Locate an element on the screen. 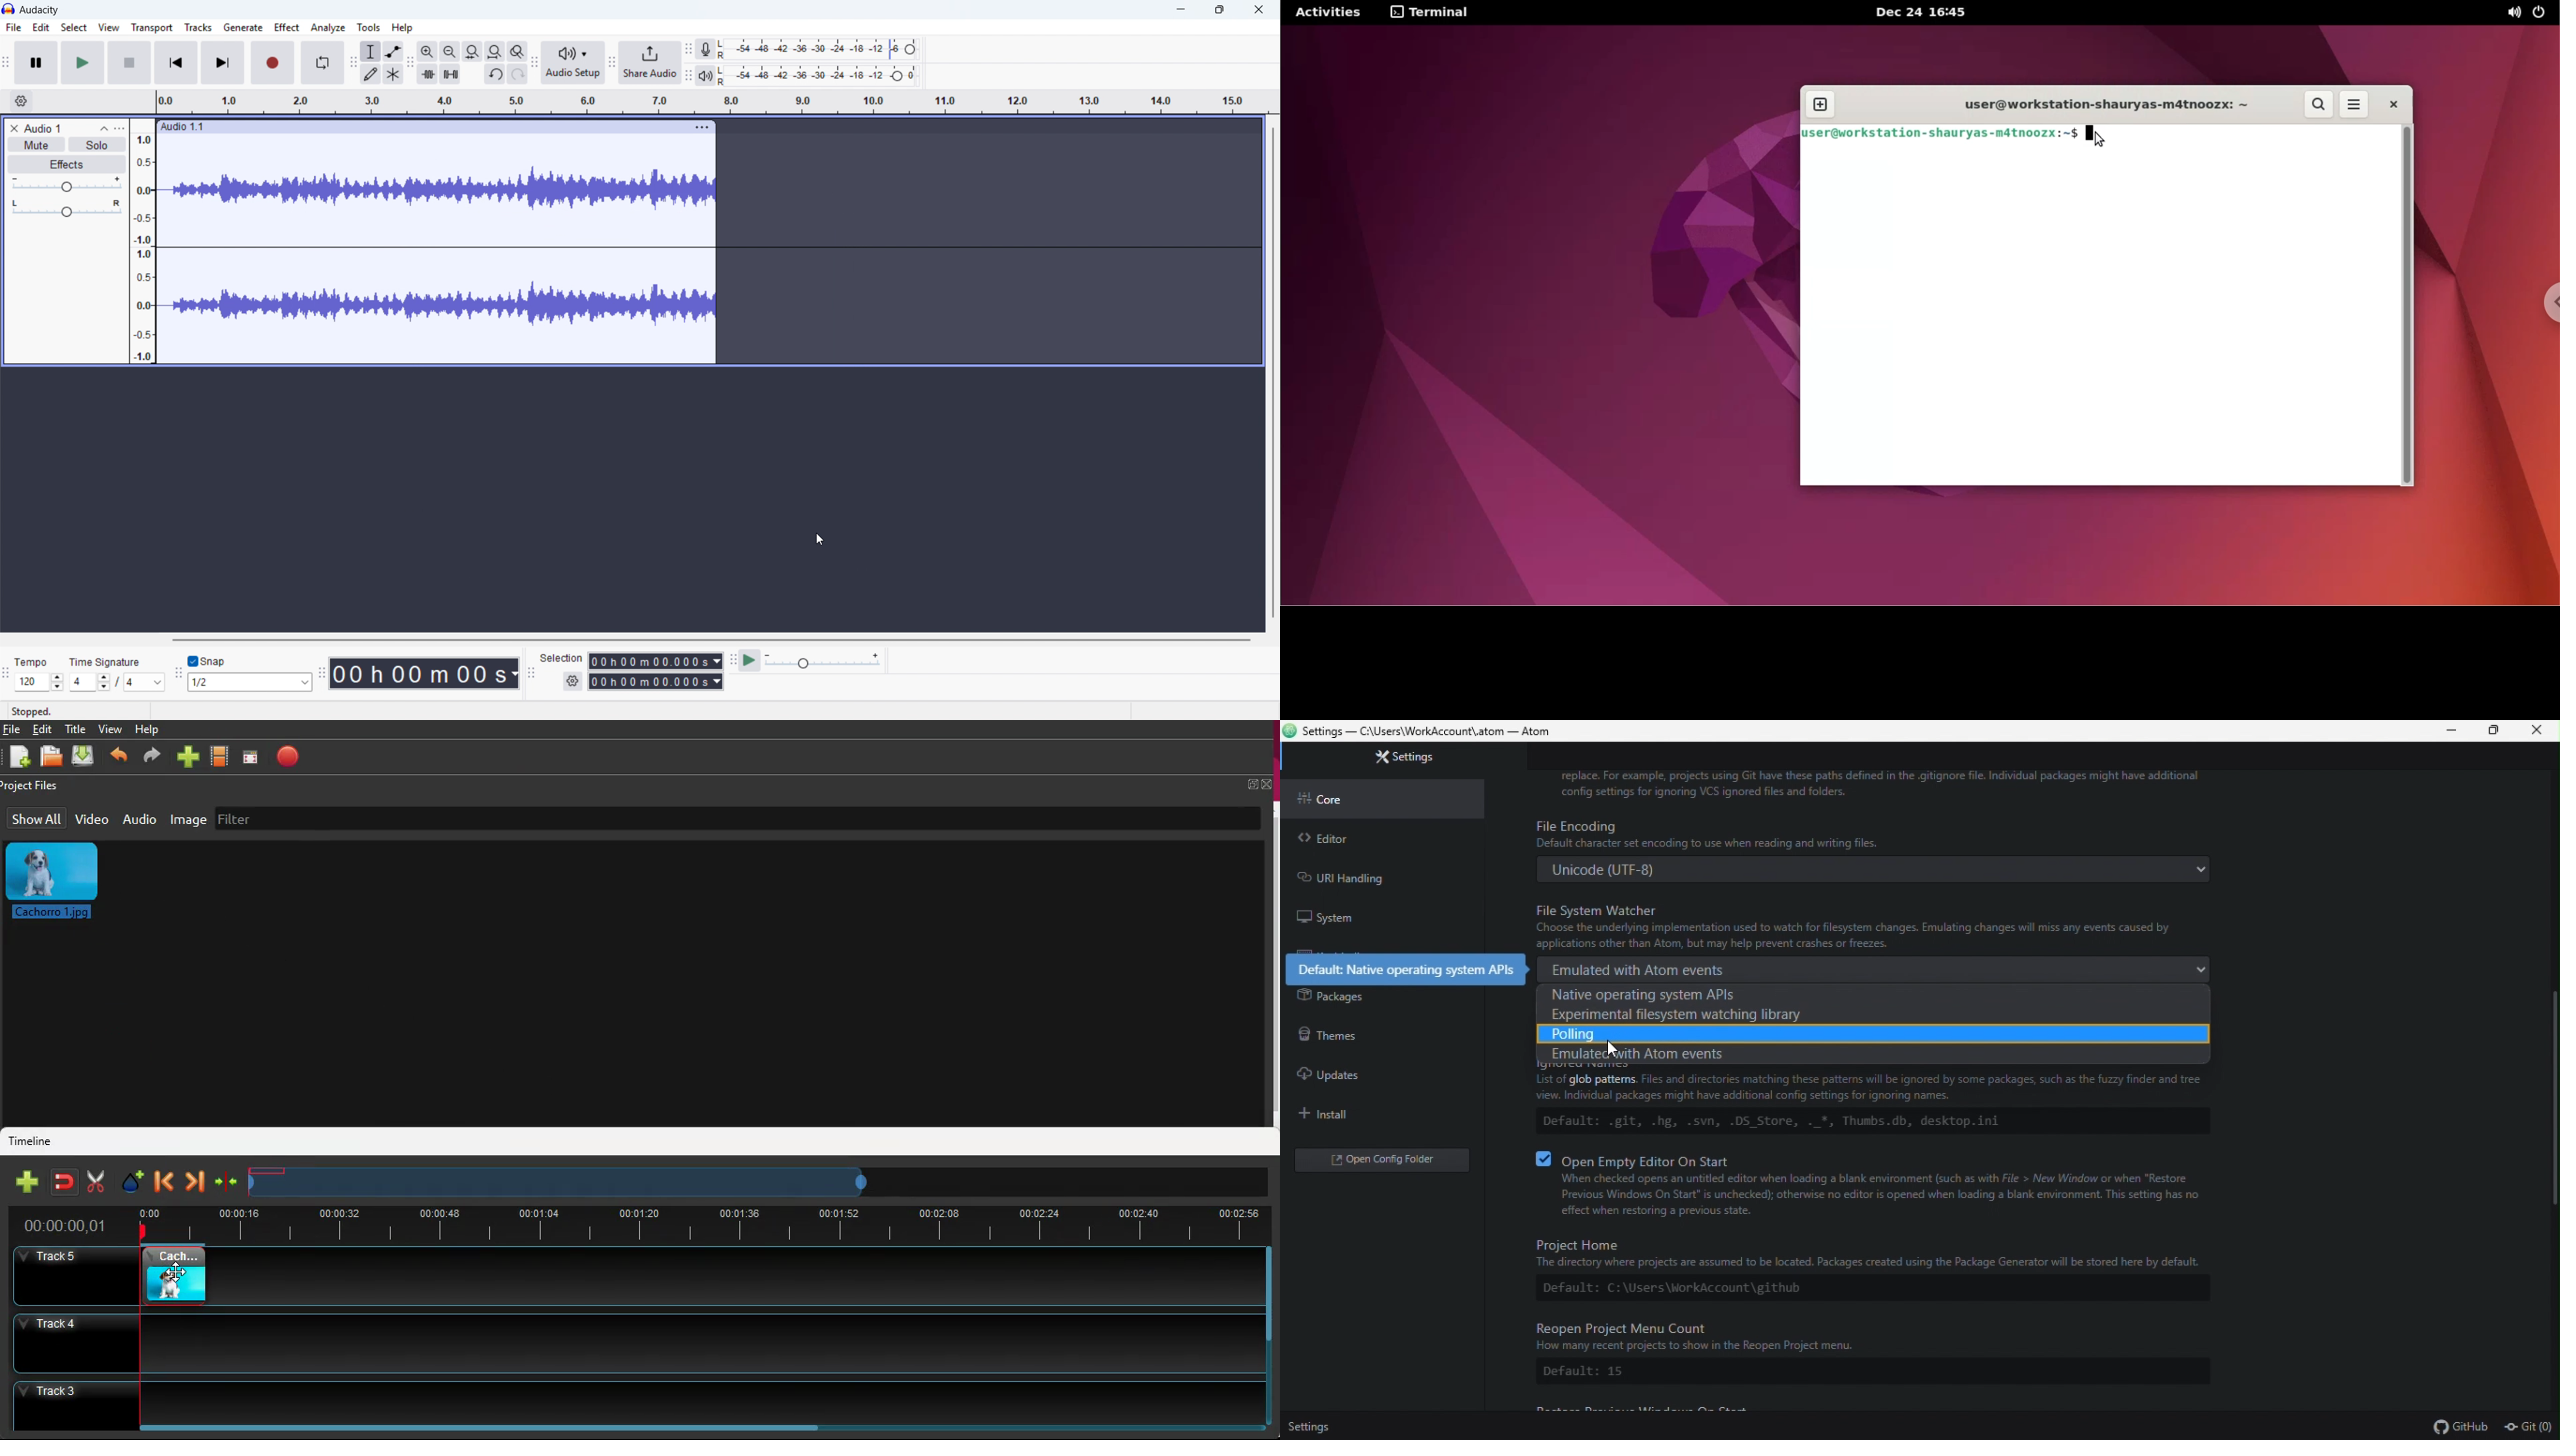 Image resolution: width=2576 pixels, height=1456 pixels. settings is located at coordinates (1309, 1428).